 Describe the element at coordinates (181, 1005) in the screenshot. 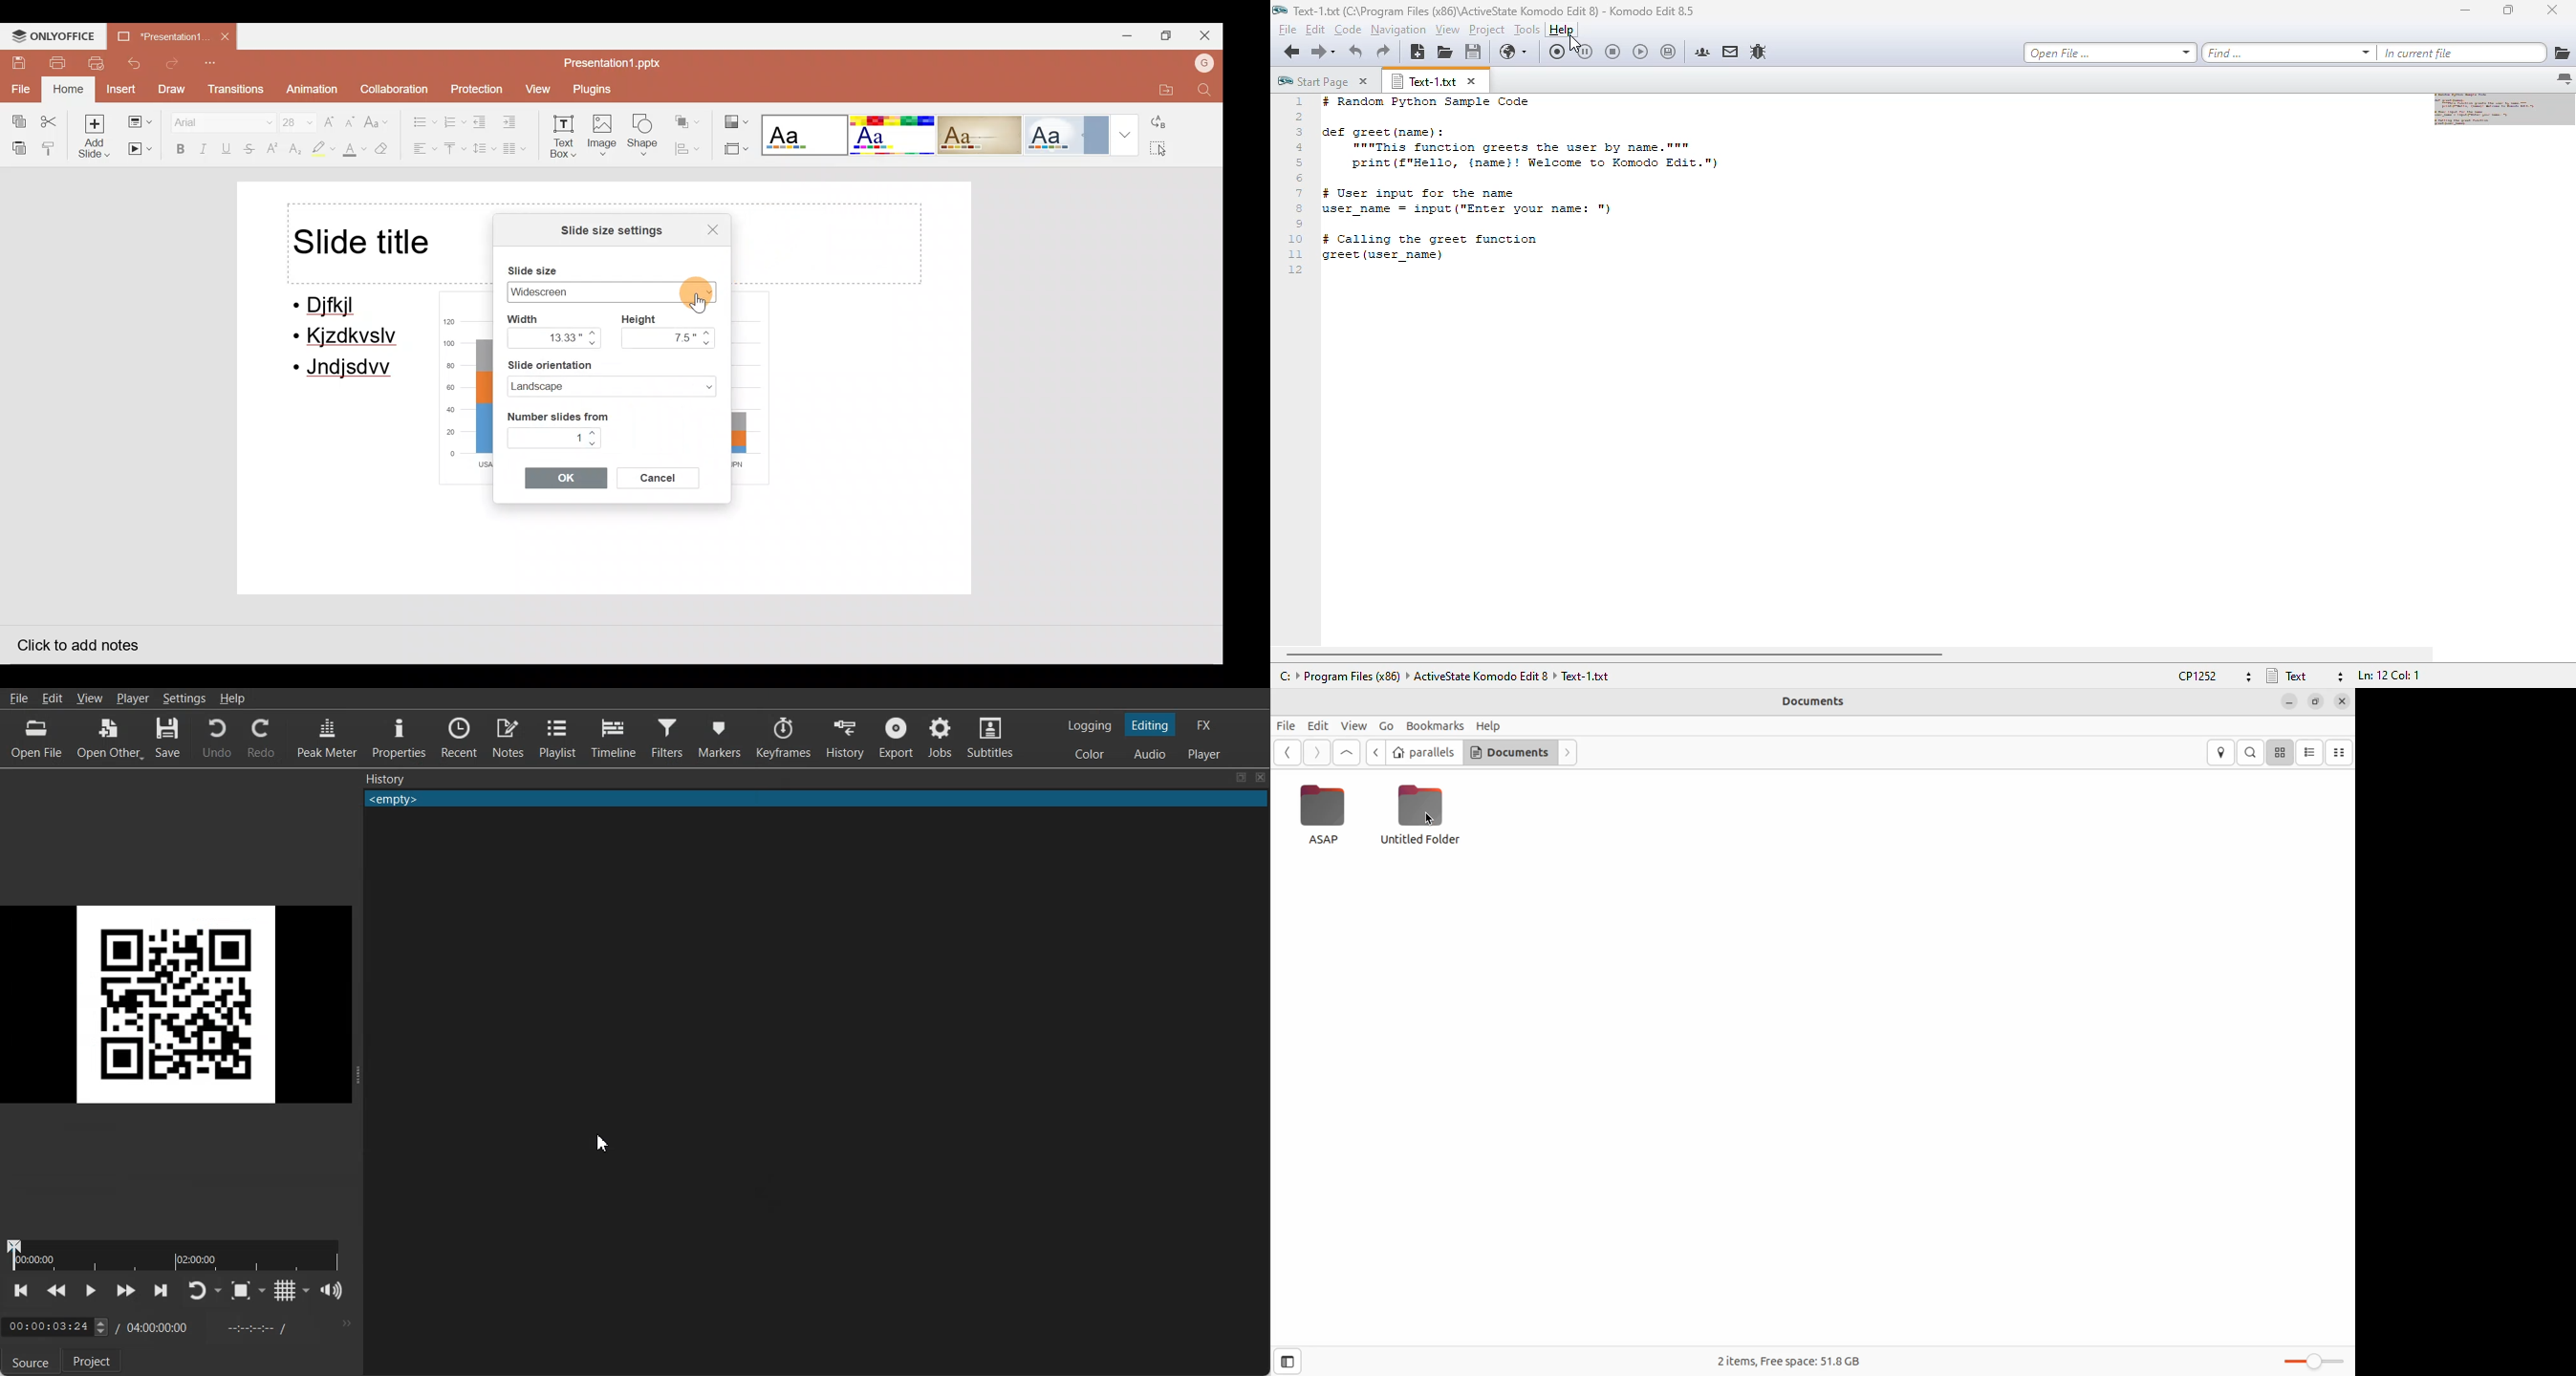

I see `QR Code Image selected` at that location.